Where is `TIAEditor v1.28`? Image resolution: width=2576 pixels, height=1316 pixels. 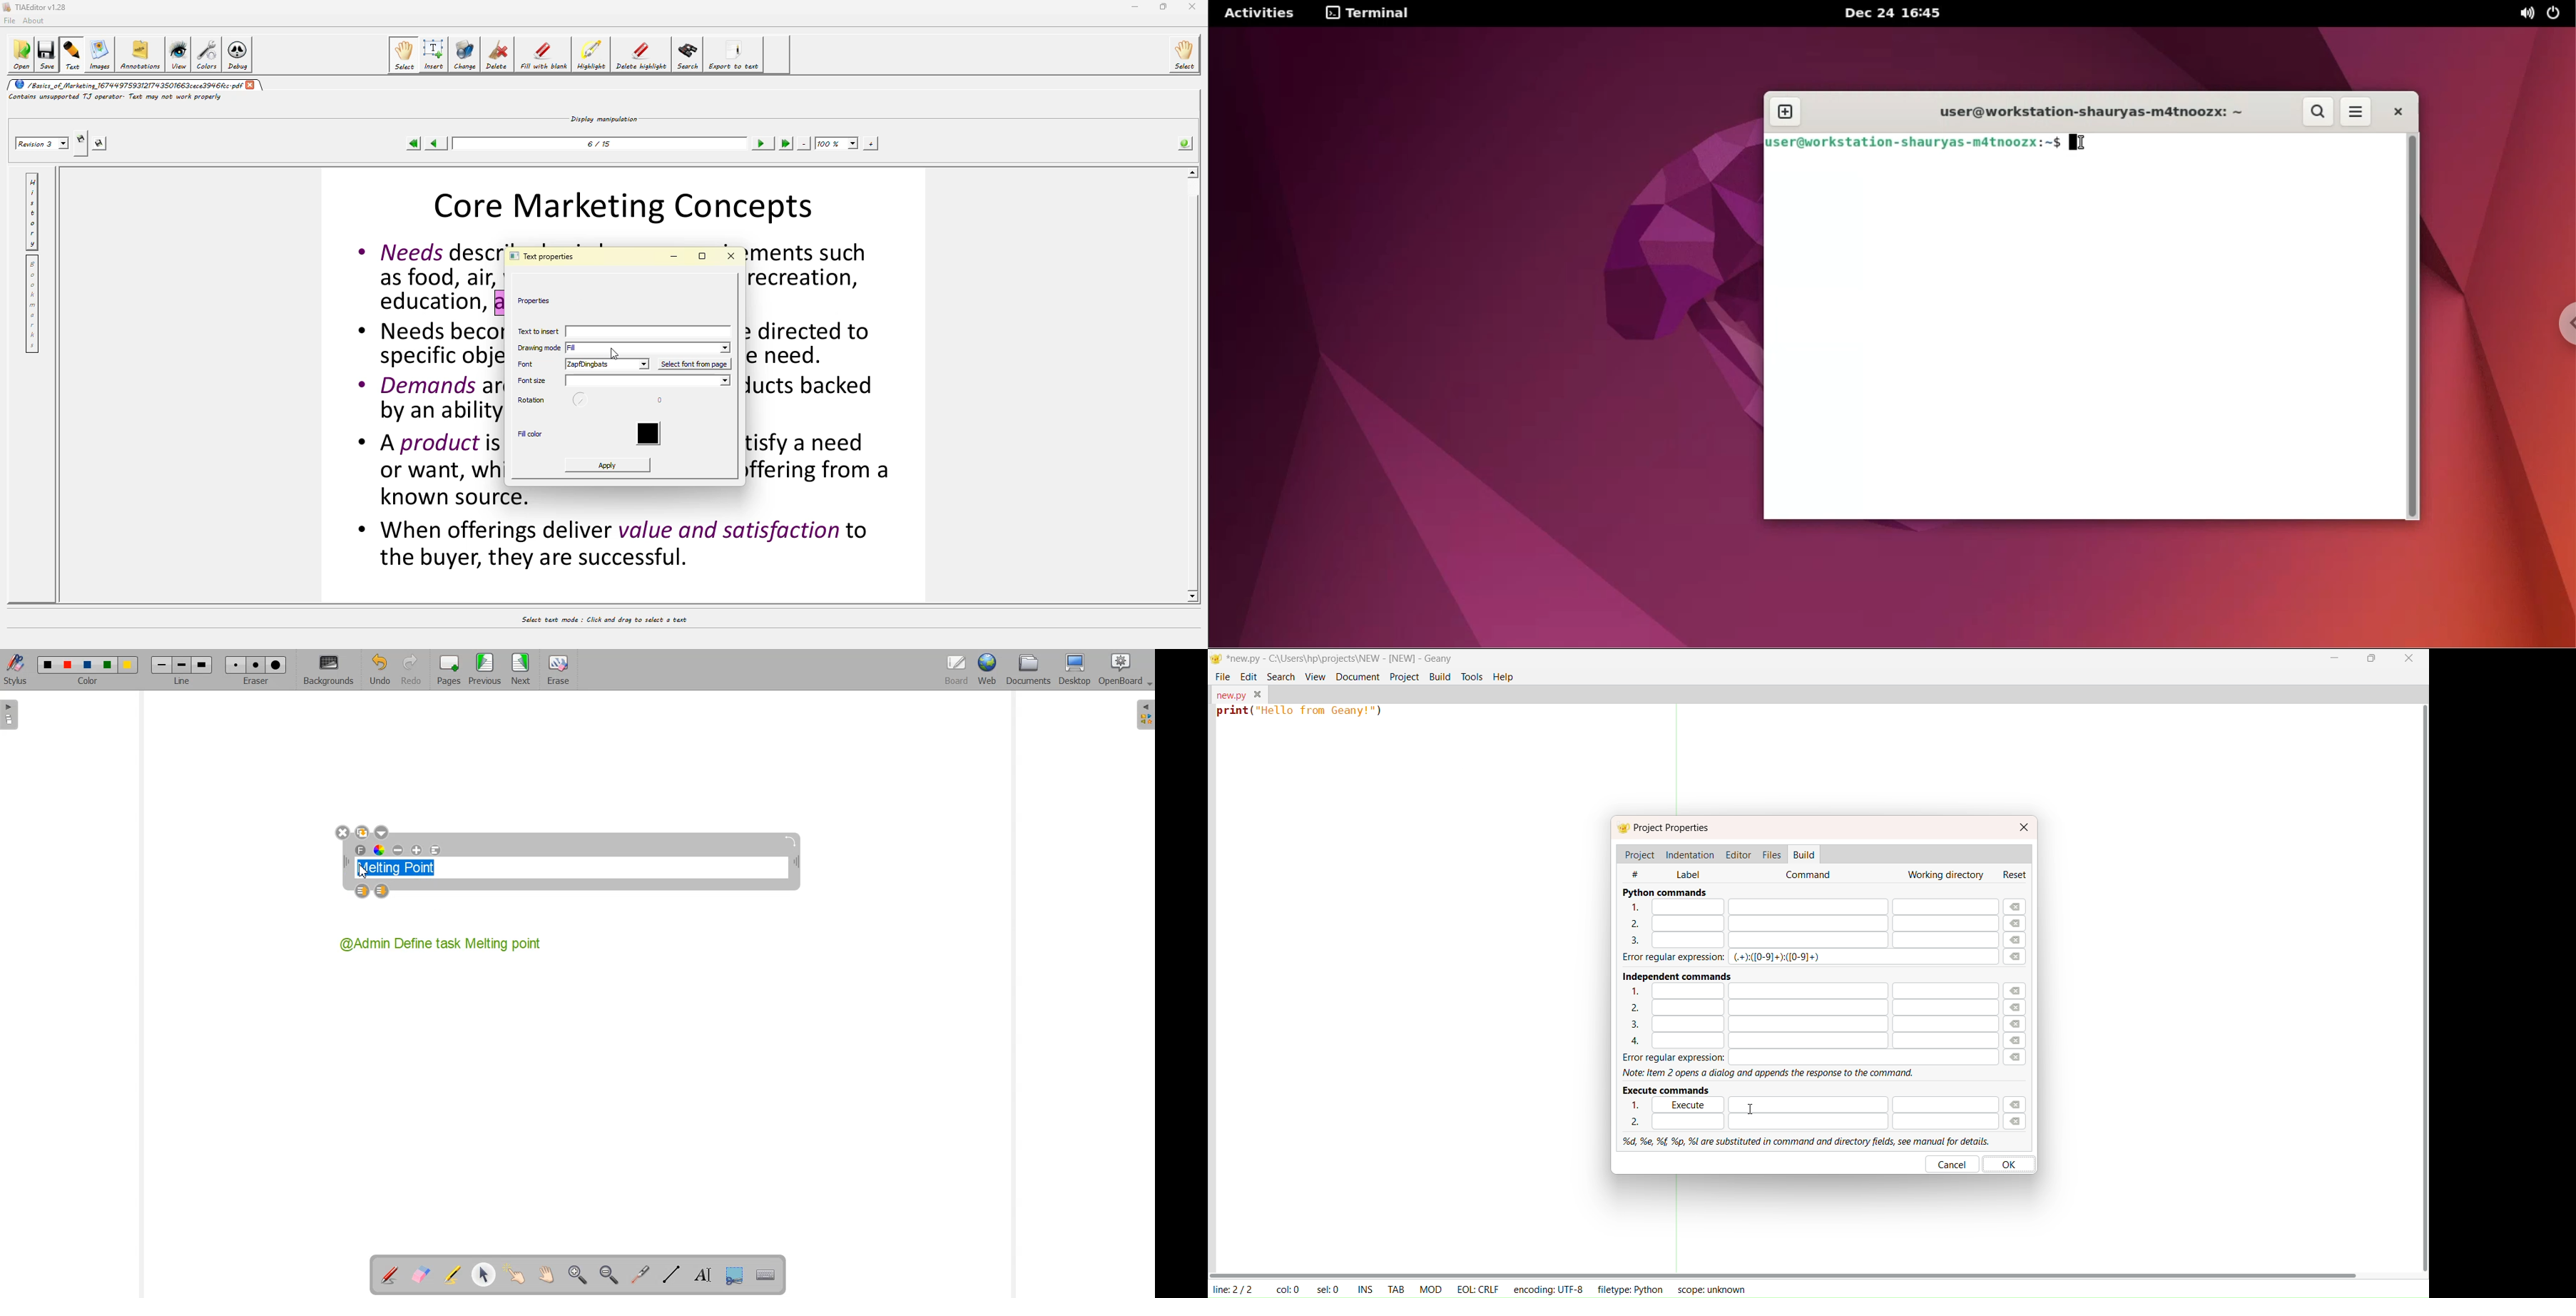 TIAEditor v1.28 is located at coordinates (34, 6).